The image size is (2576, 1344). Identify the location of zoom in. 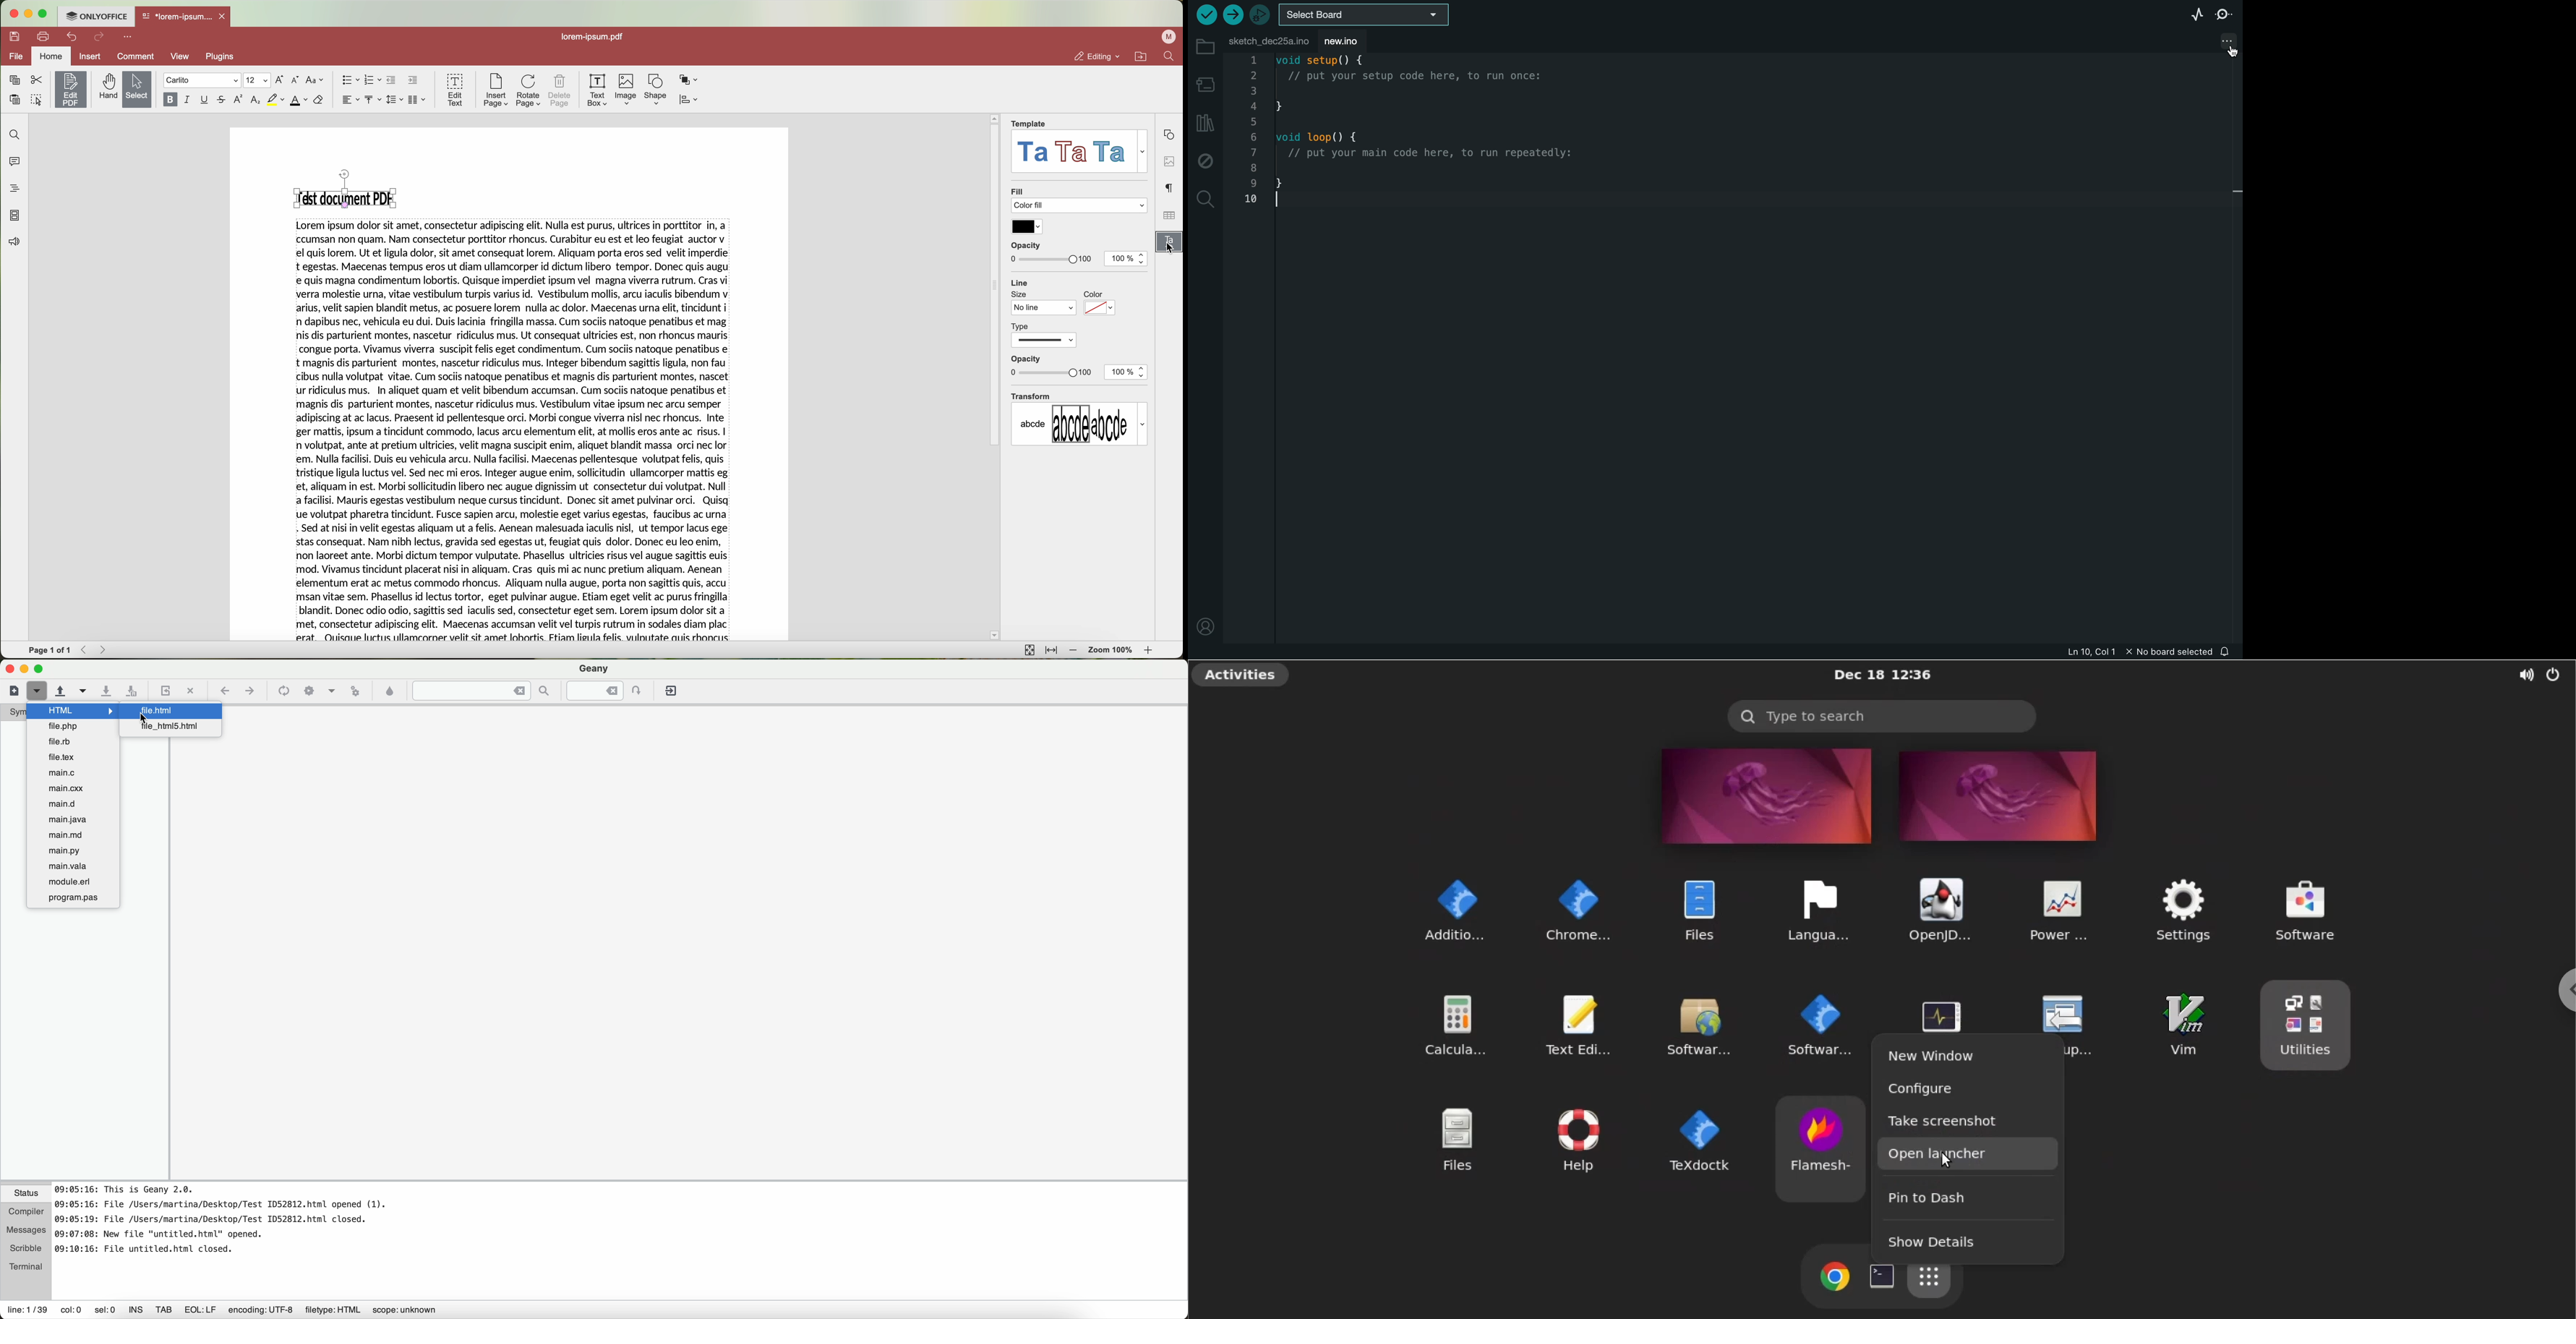
(1151, 650).